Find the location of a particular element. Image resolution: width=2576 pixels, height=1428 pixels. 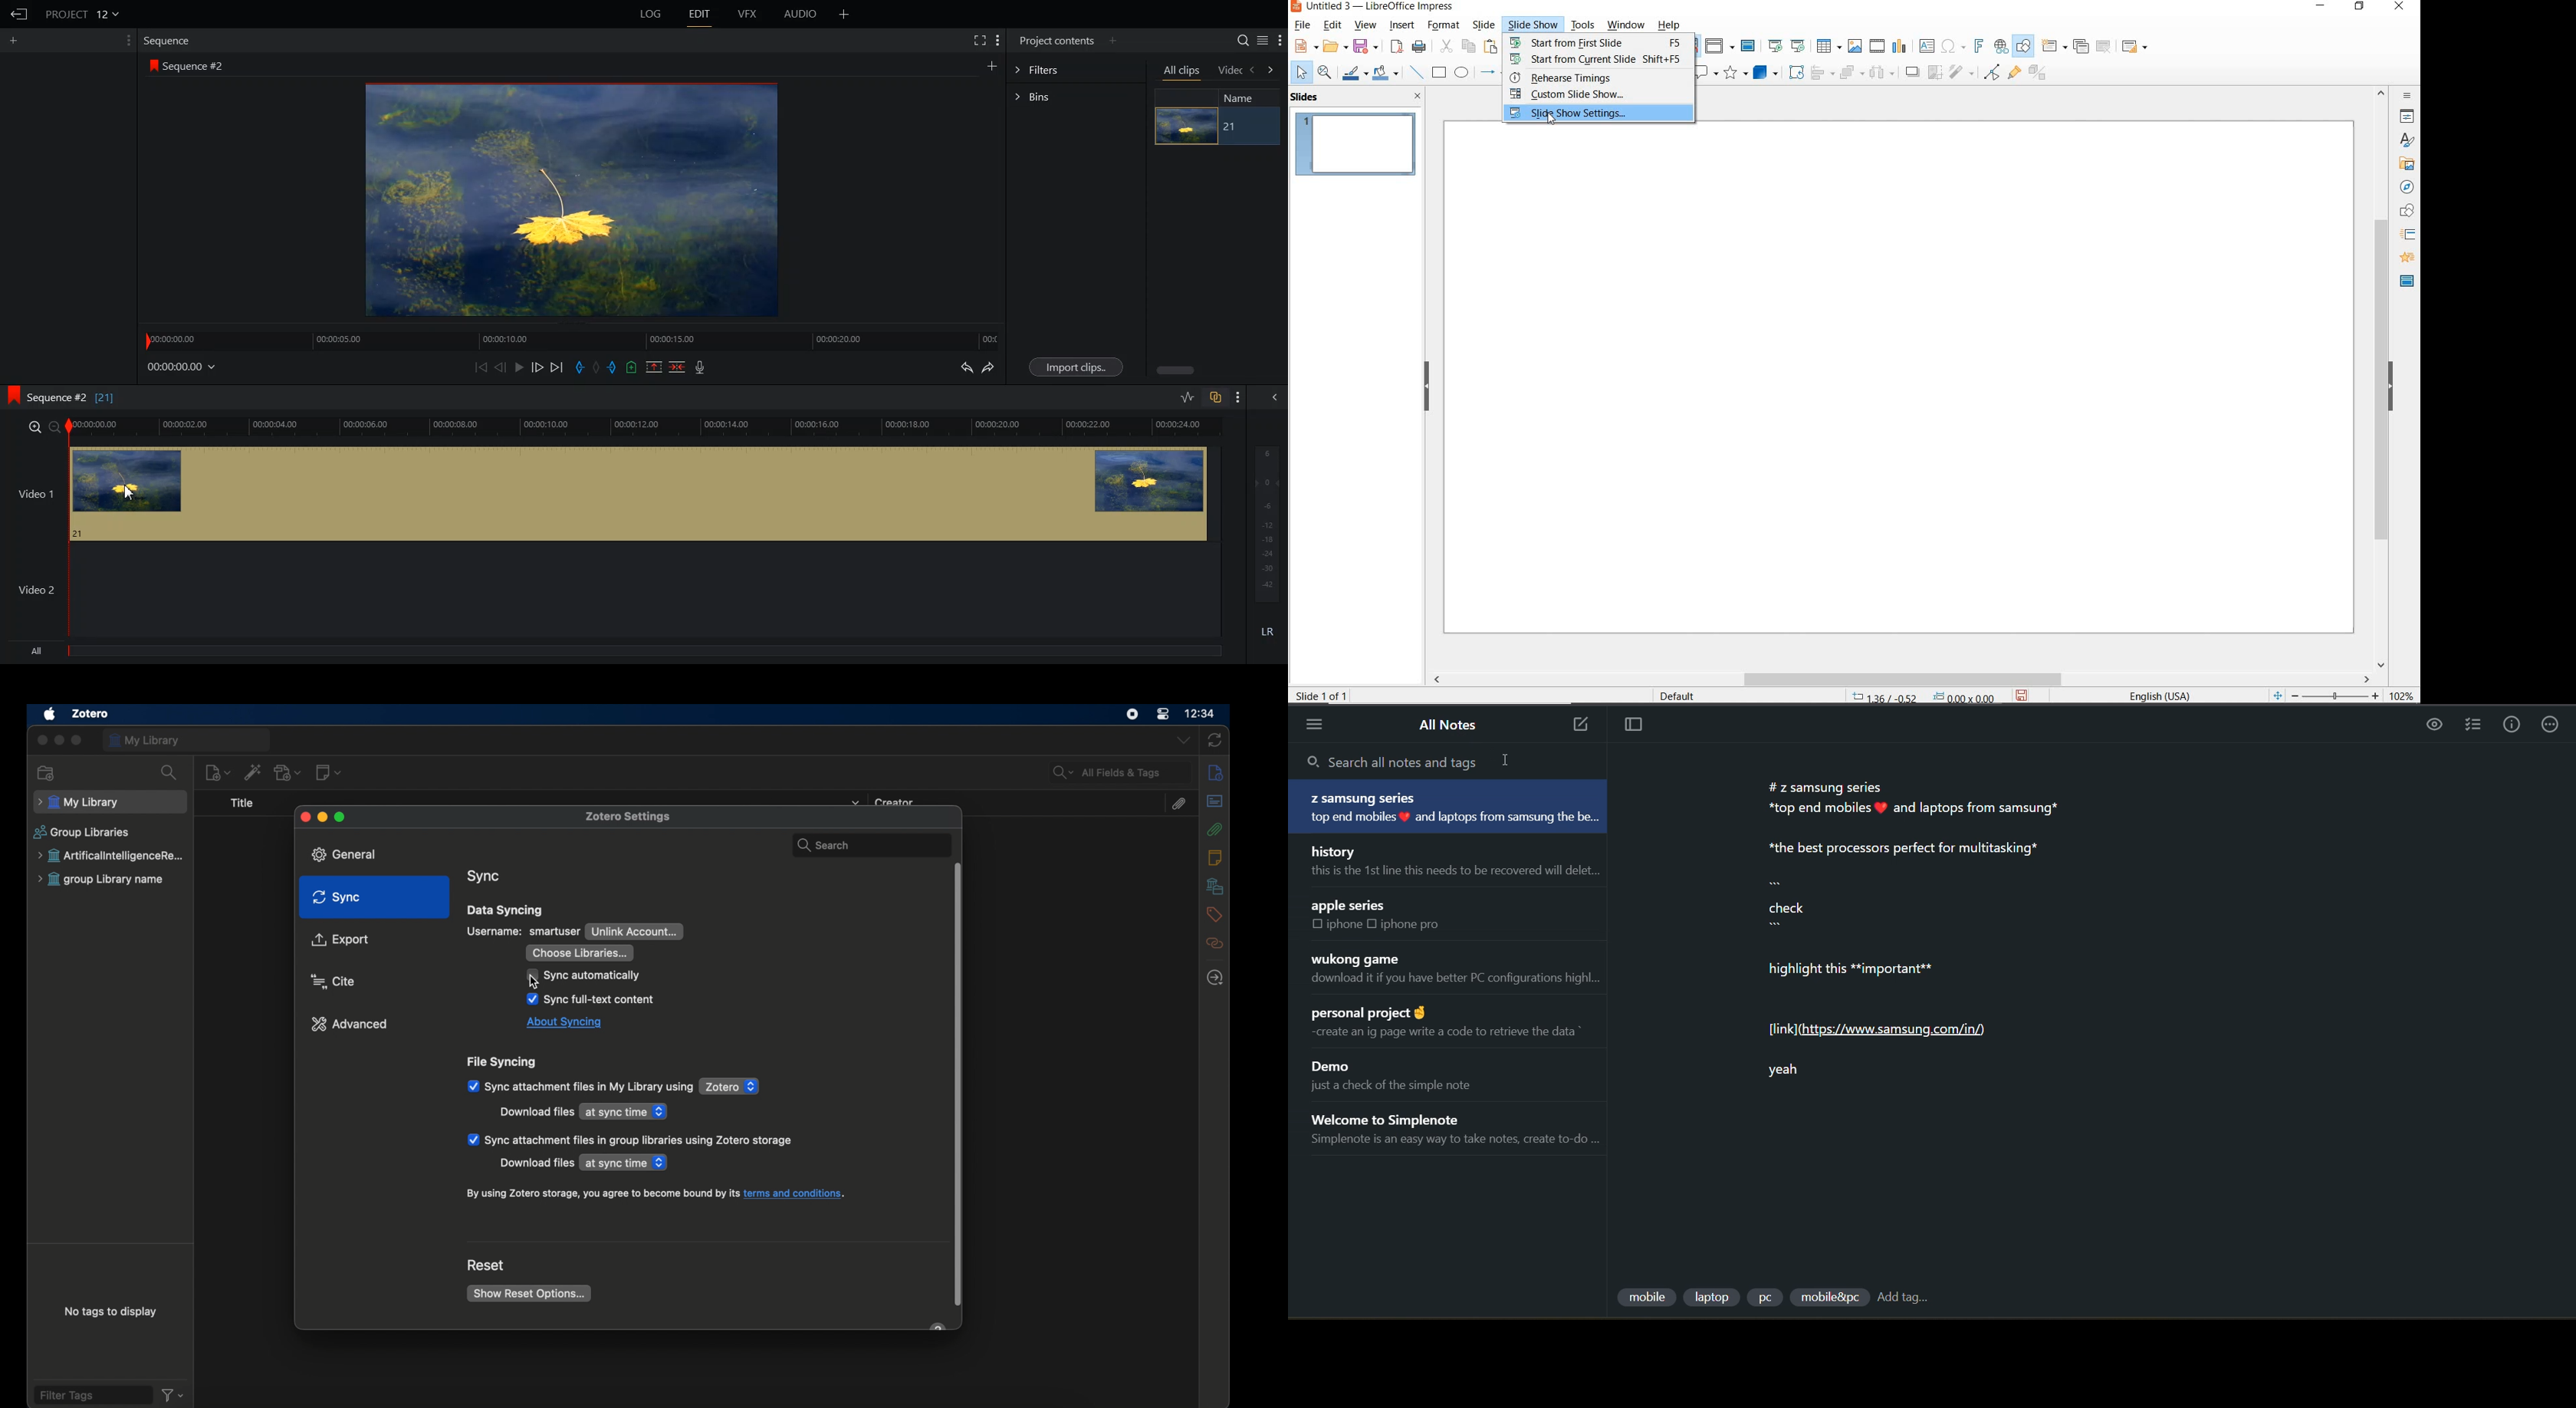

POSITION AND SIZE is located at coordinates (1921, 695).